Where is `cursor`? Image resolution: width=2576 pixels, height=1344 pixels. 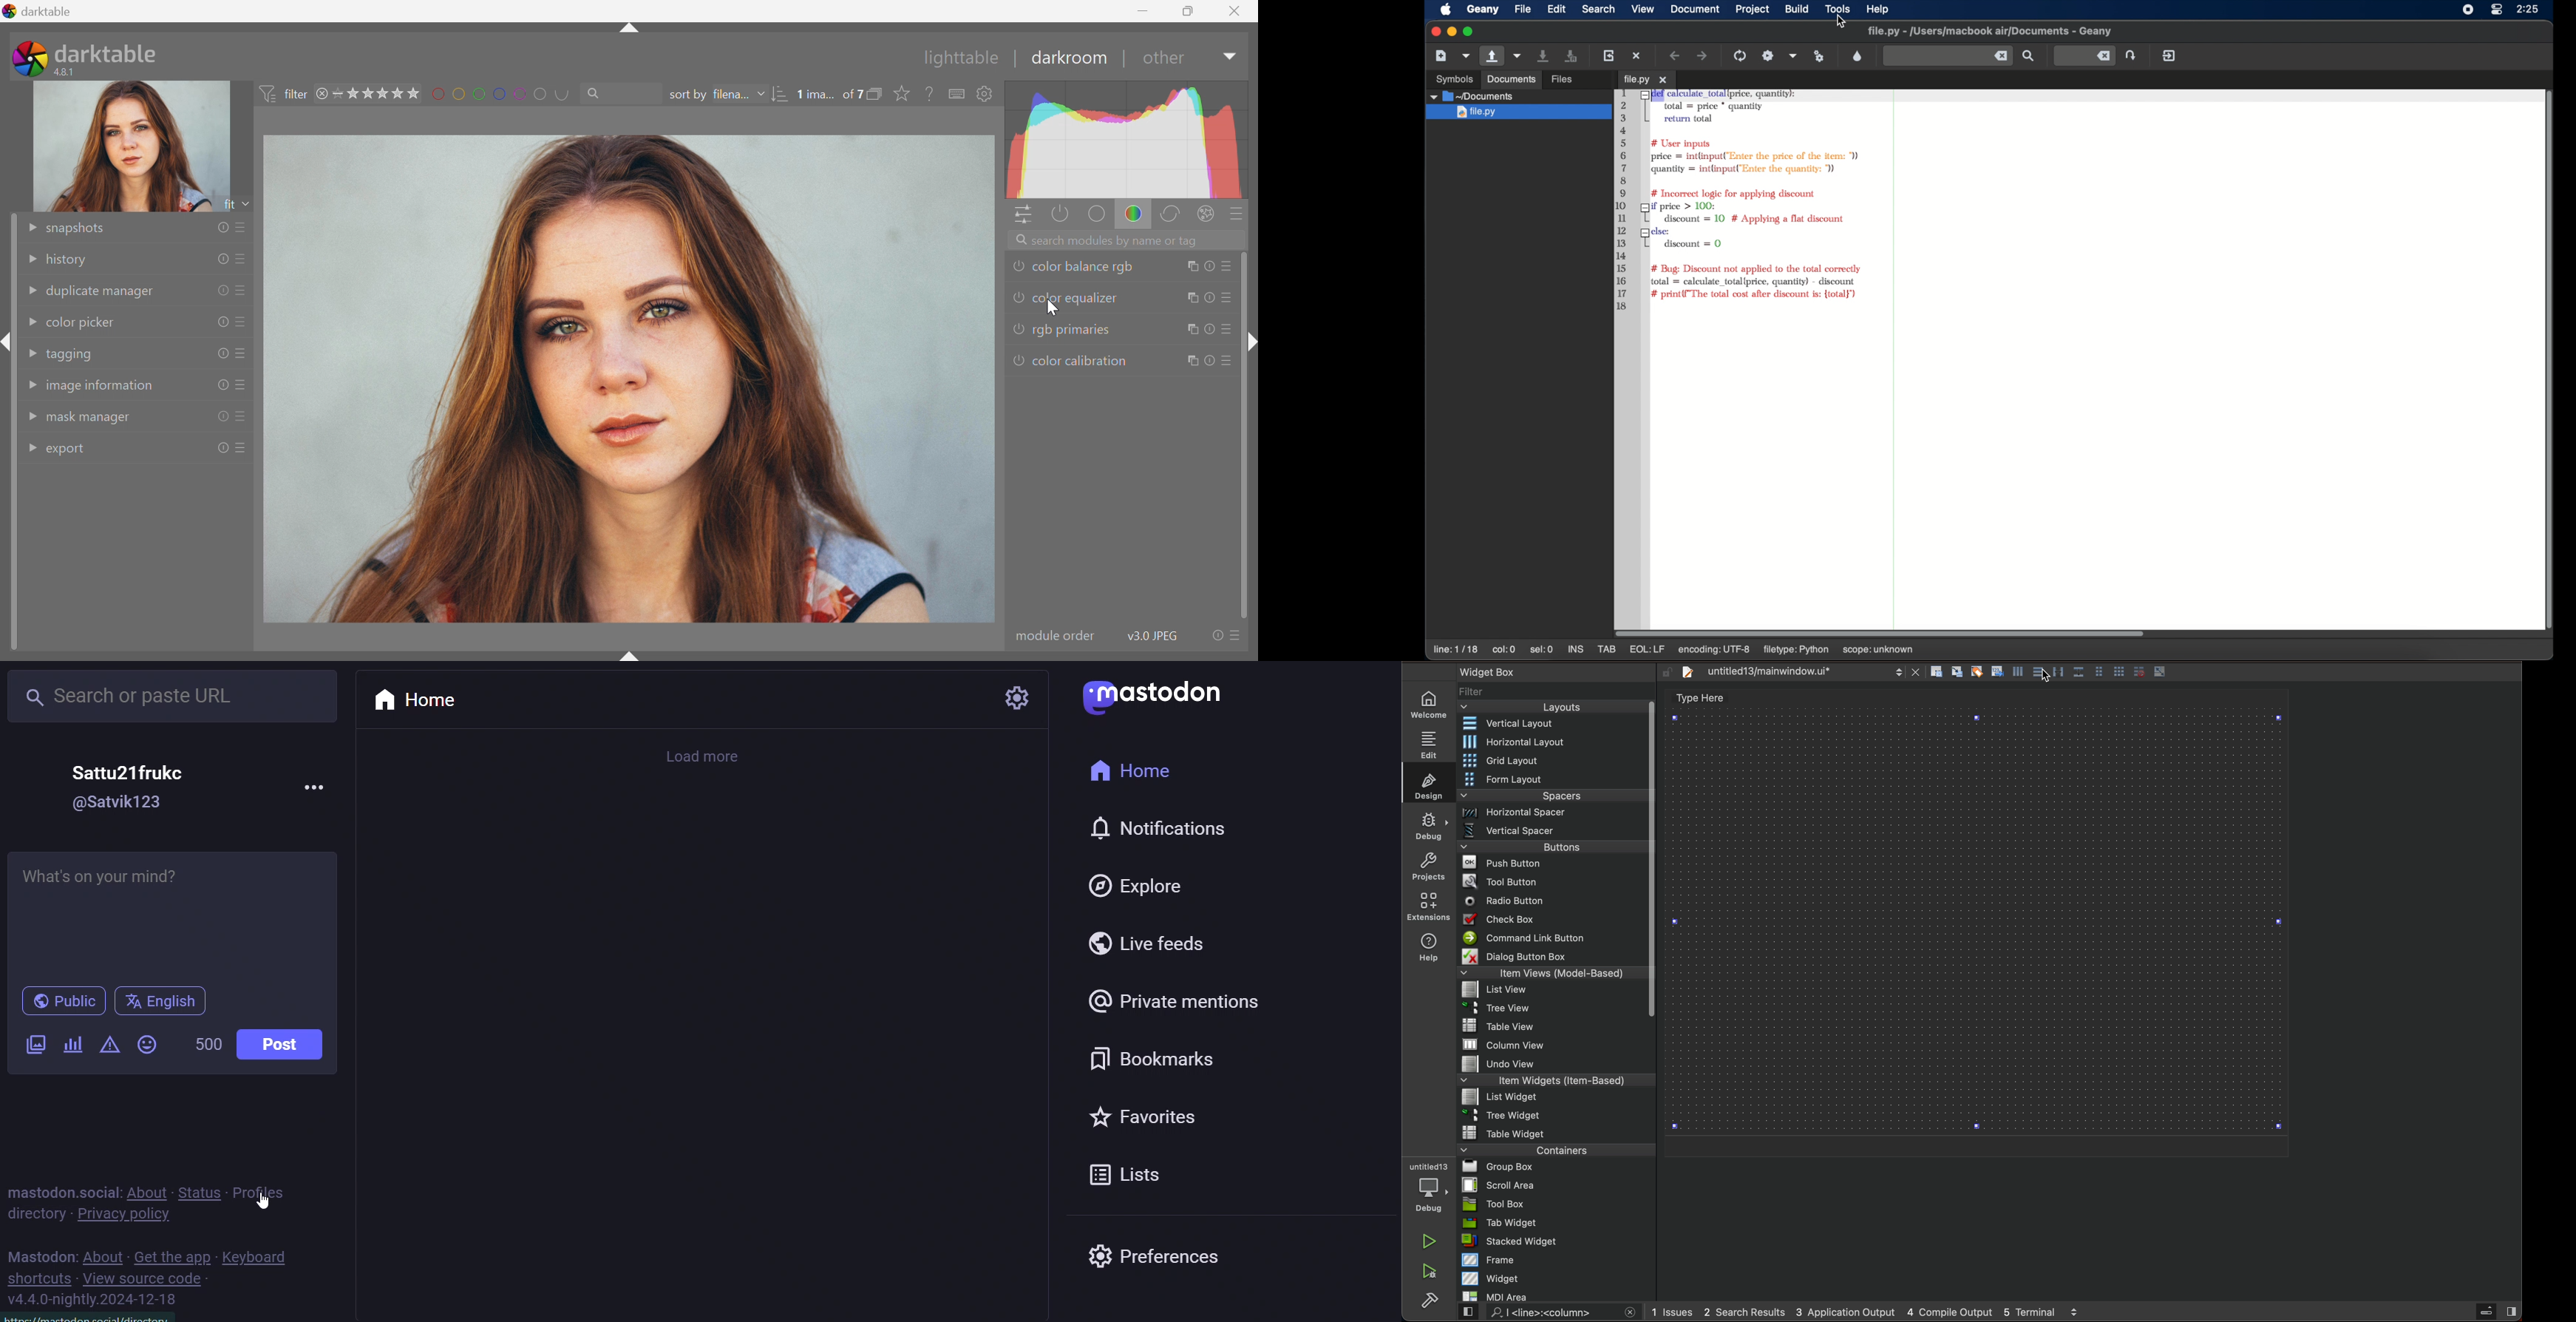 cursor is located at coordinates (1054, 308).